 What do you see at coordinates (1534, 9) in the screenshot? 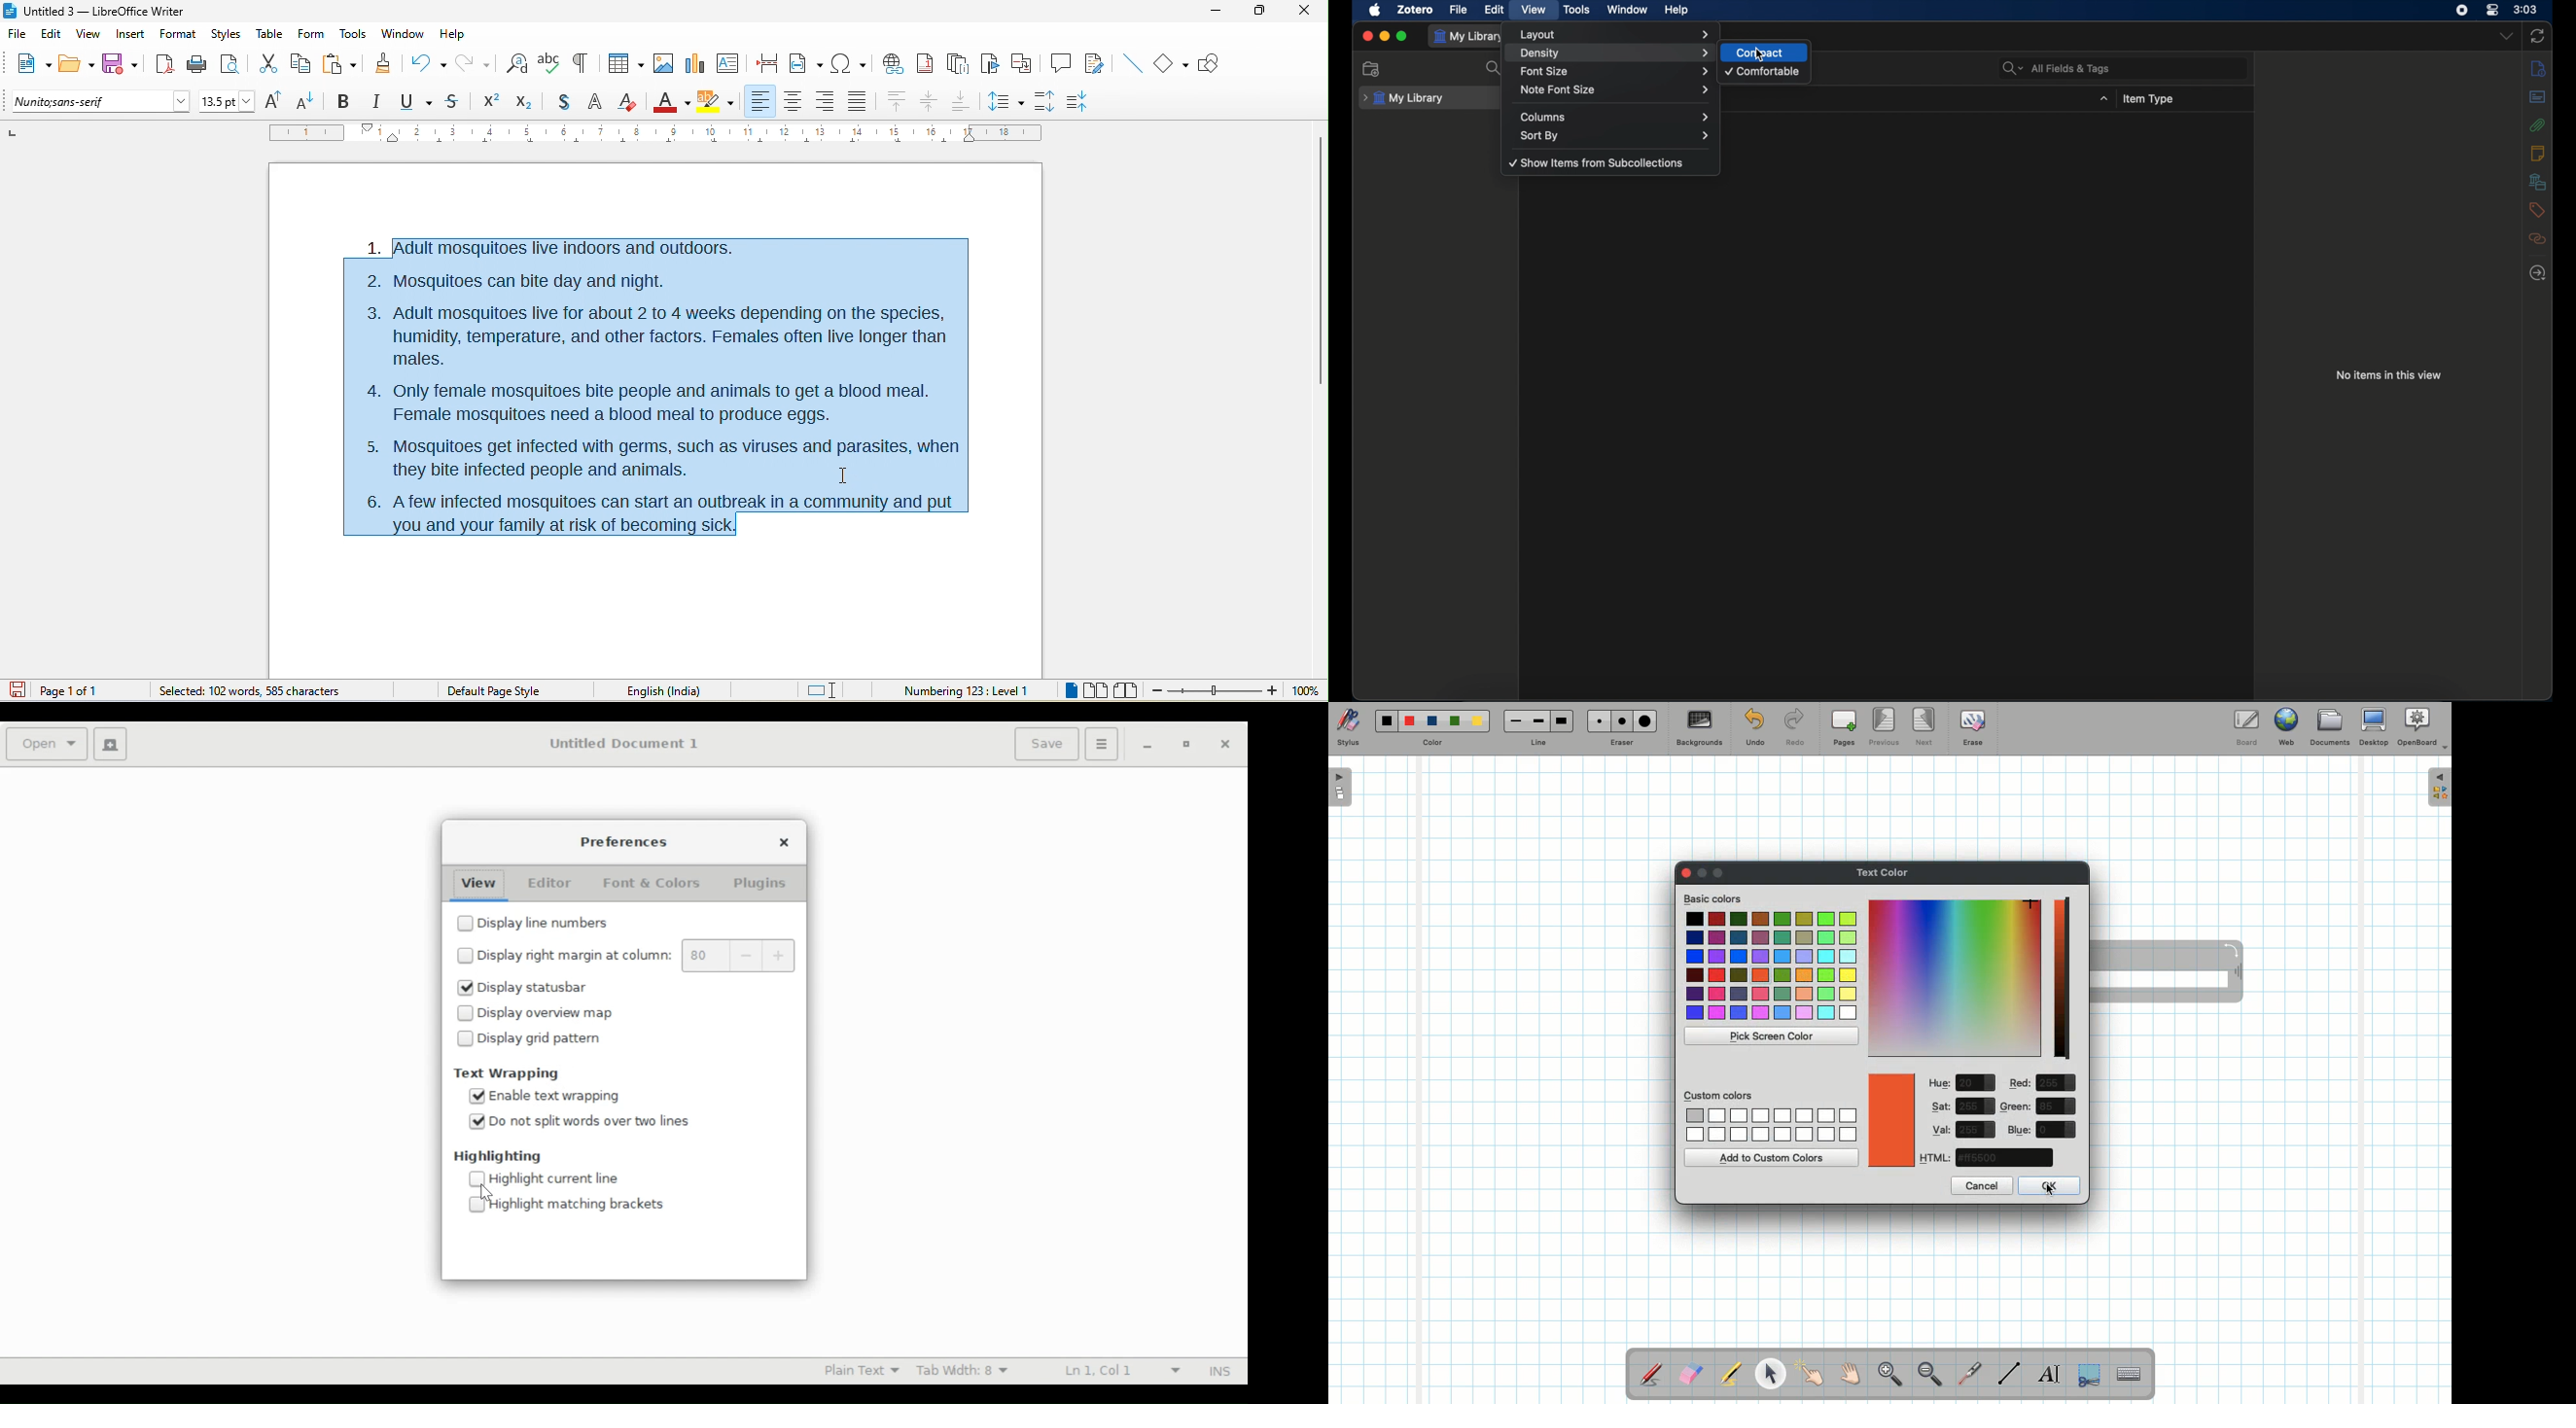
I see `view` at bounding box center [1534, 9].